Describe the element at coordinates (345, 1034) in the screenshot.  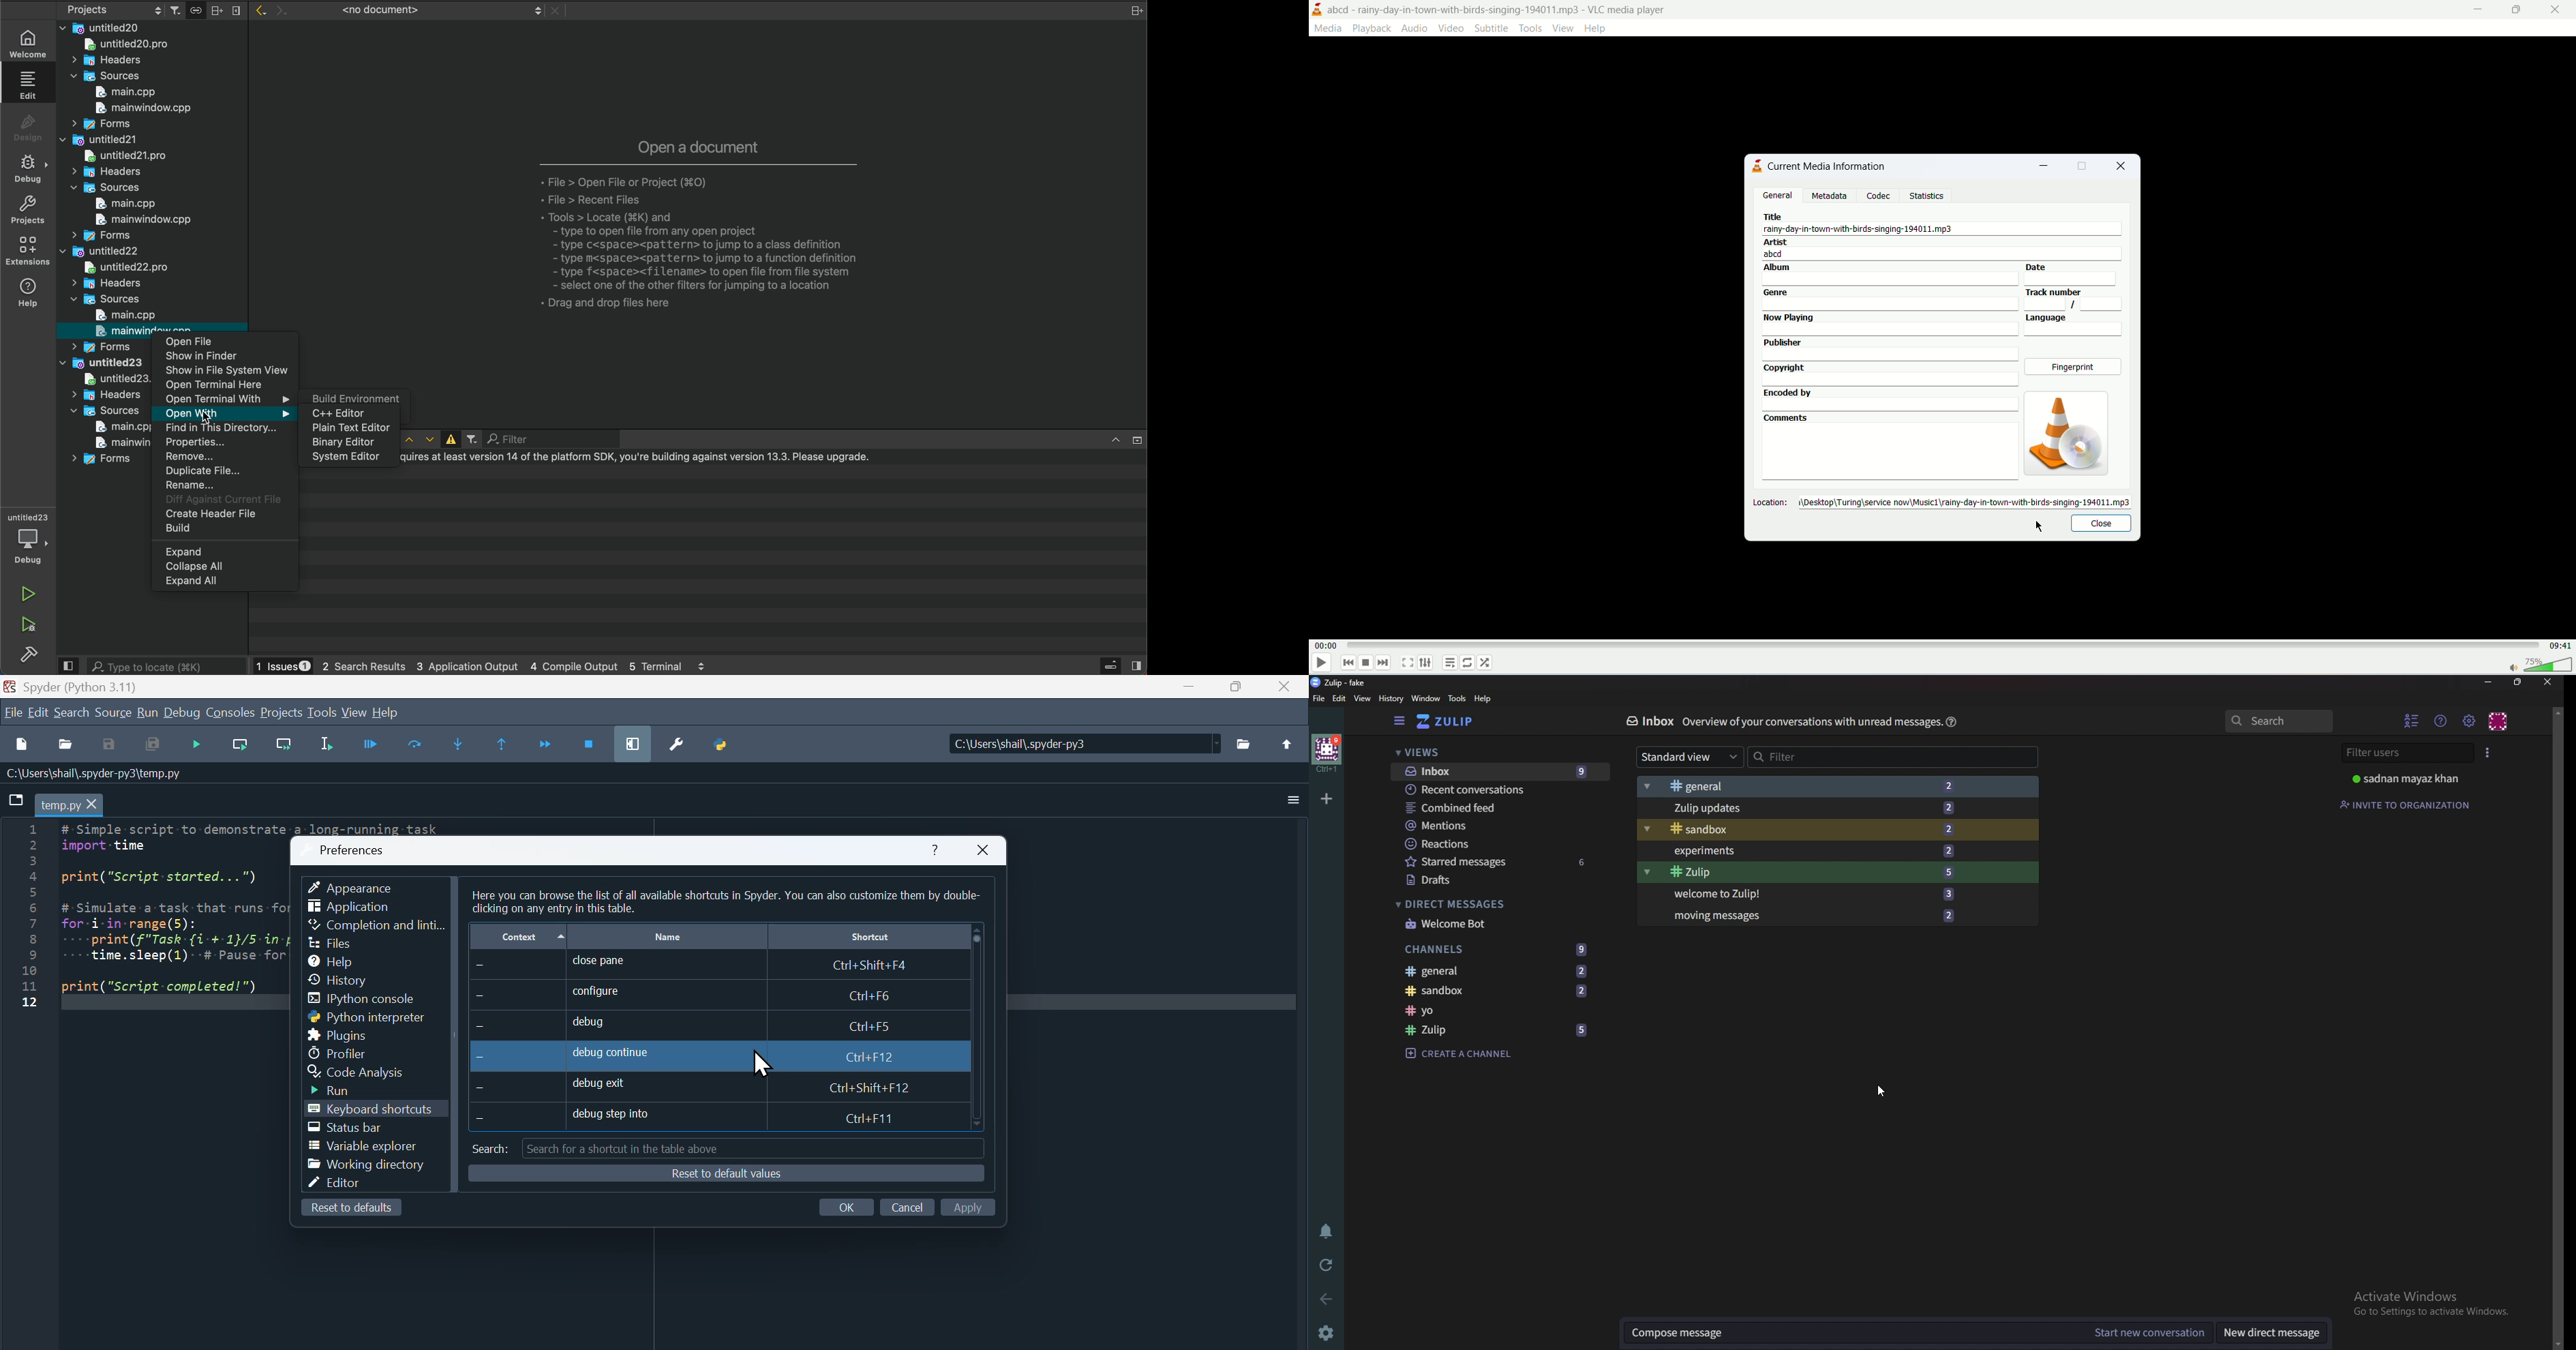
I see `Plugins` at that location.